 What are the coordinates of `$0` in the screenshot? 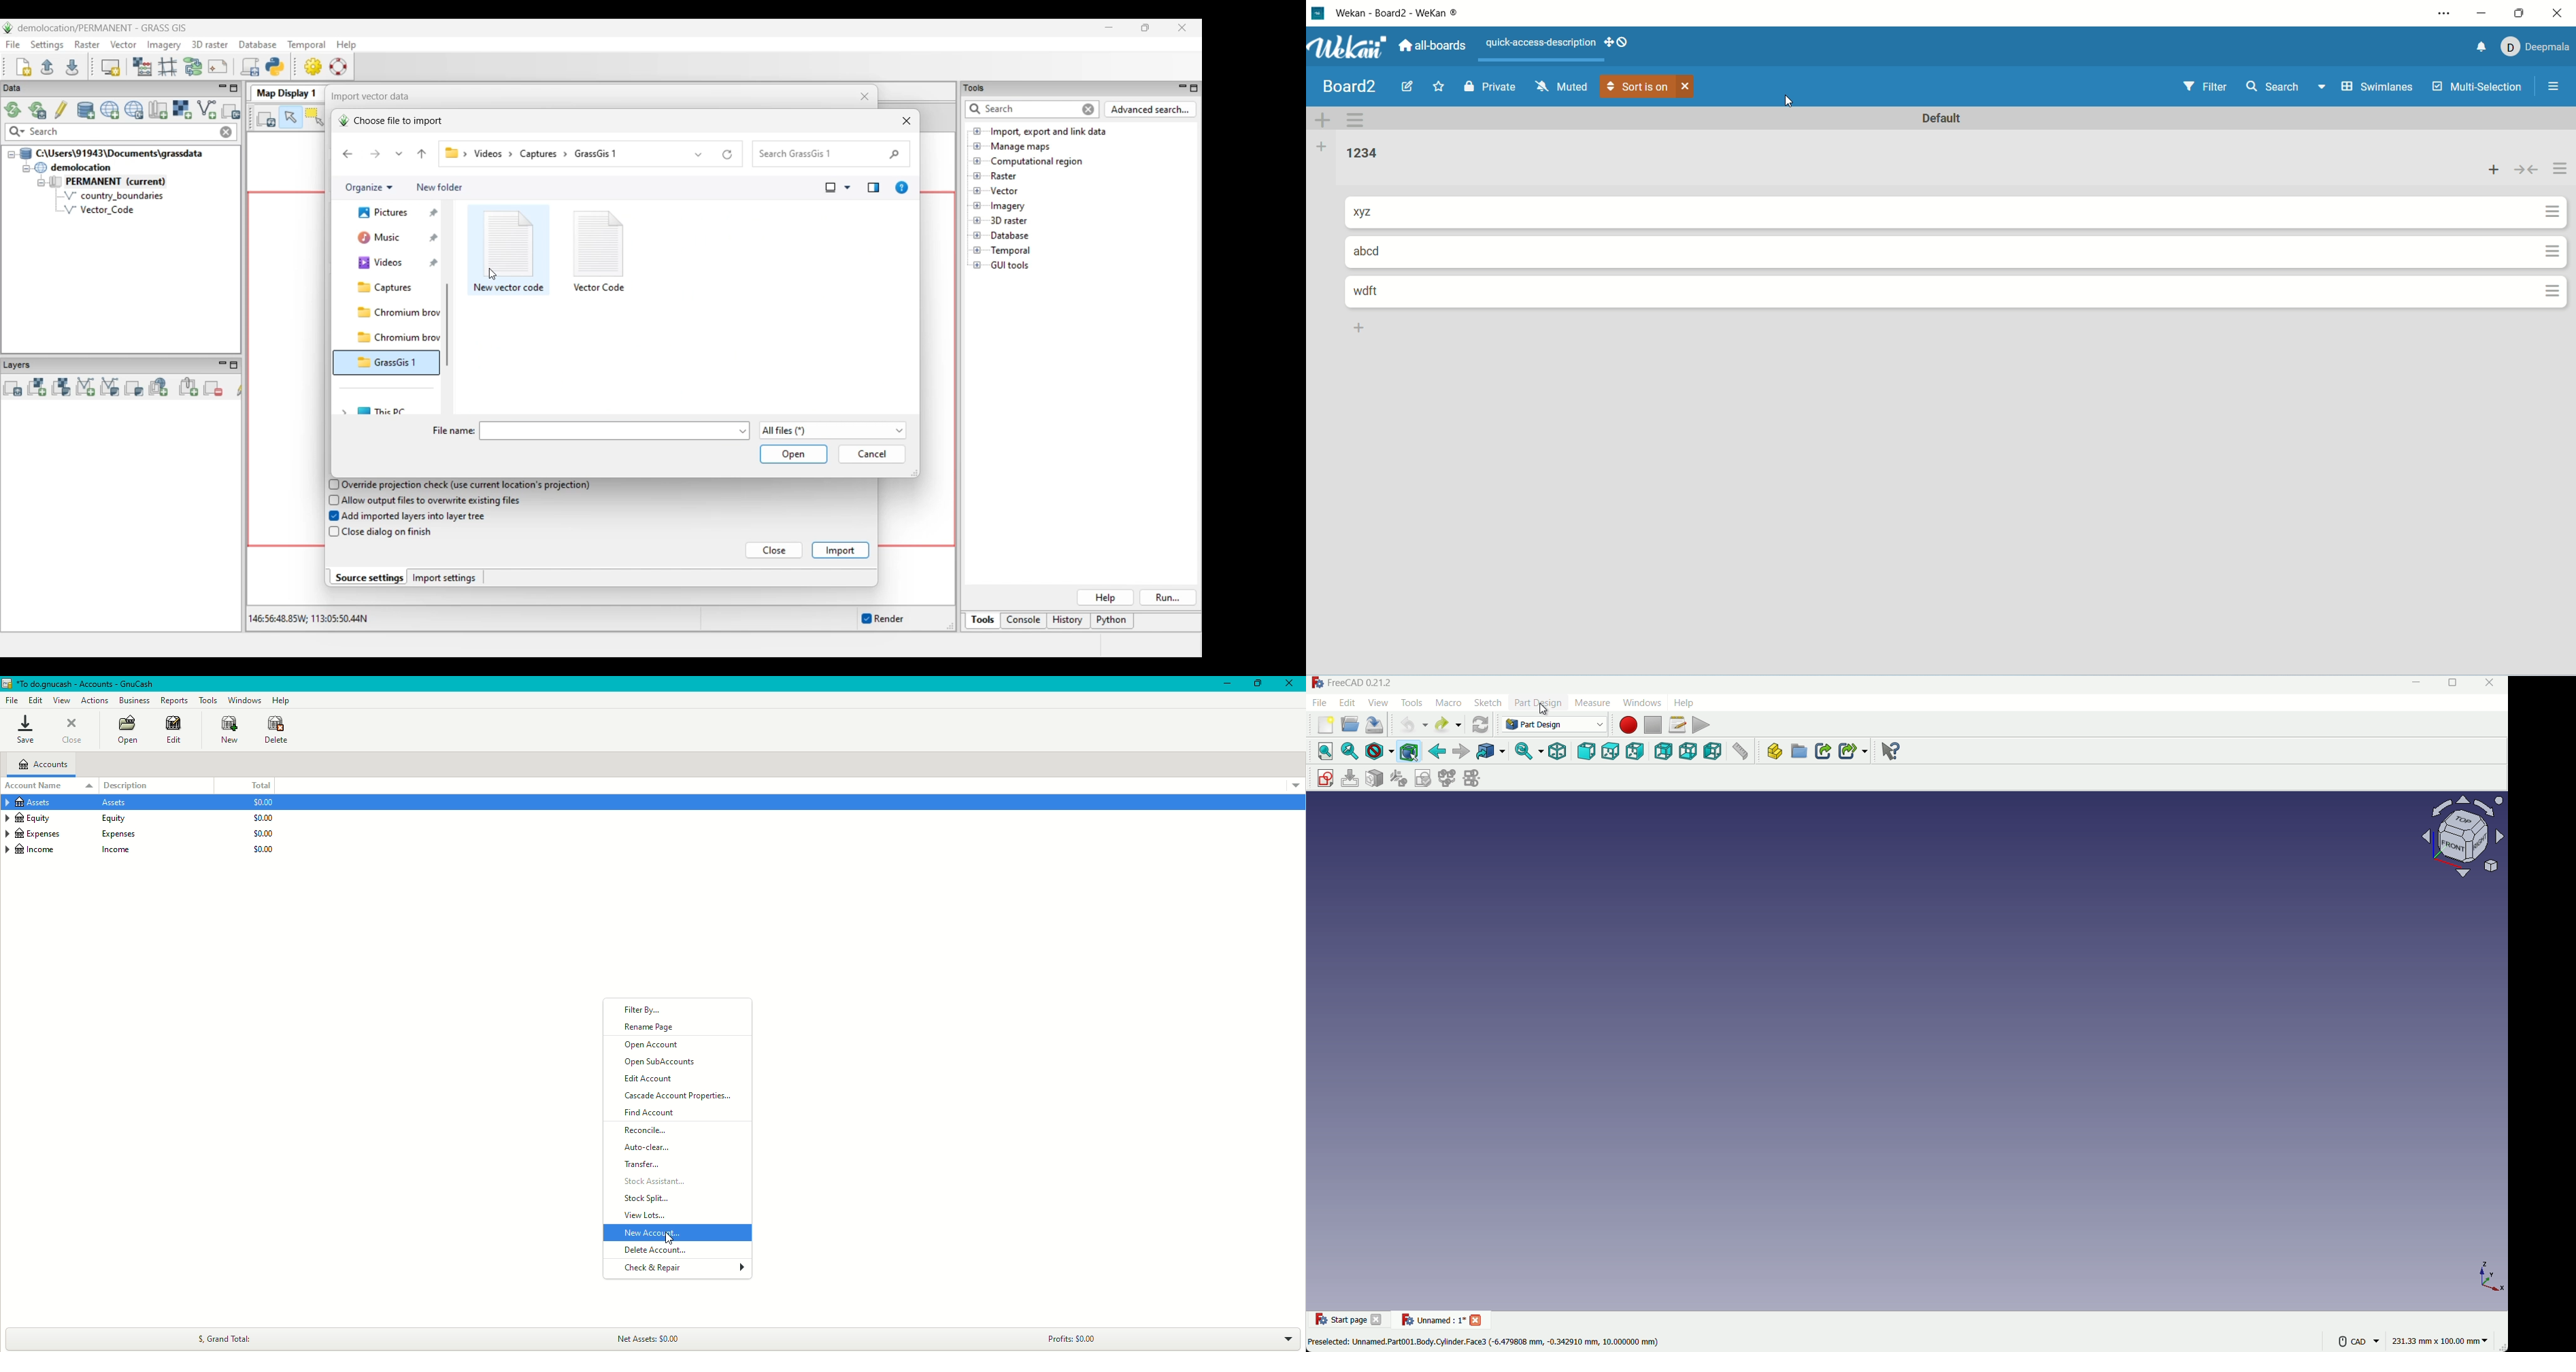 It's located at (258, 830).